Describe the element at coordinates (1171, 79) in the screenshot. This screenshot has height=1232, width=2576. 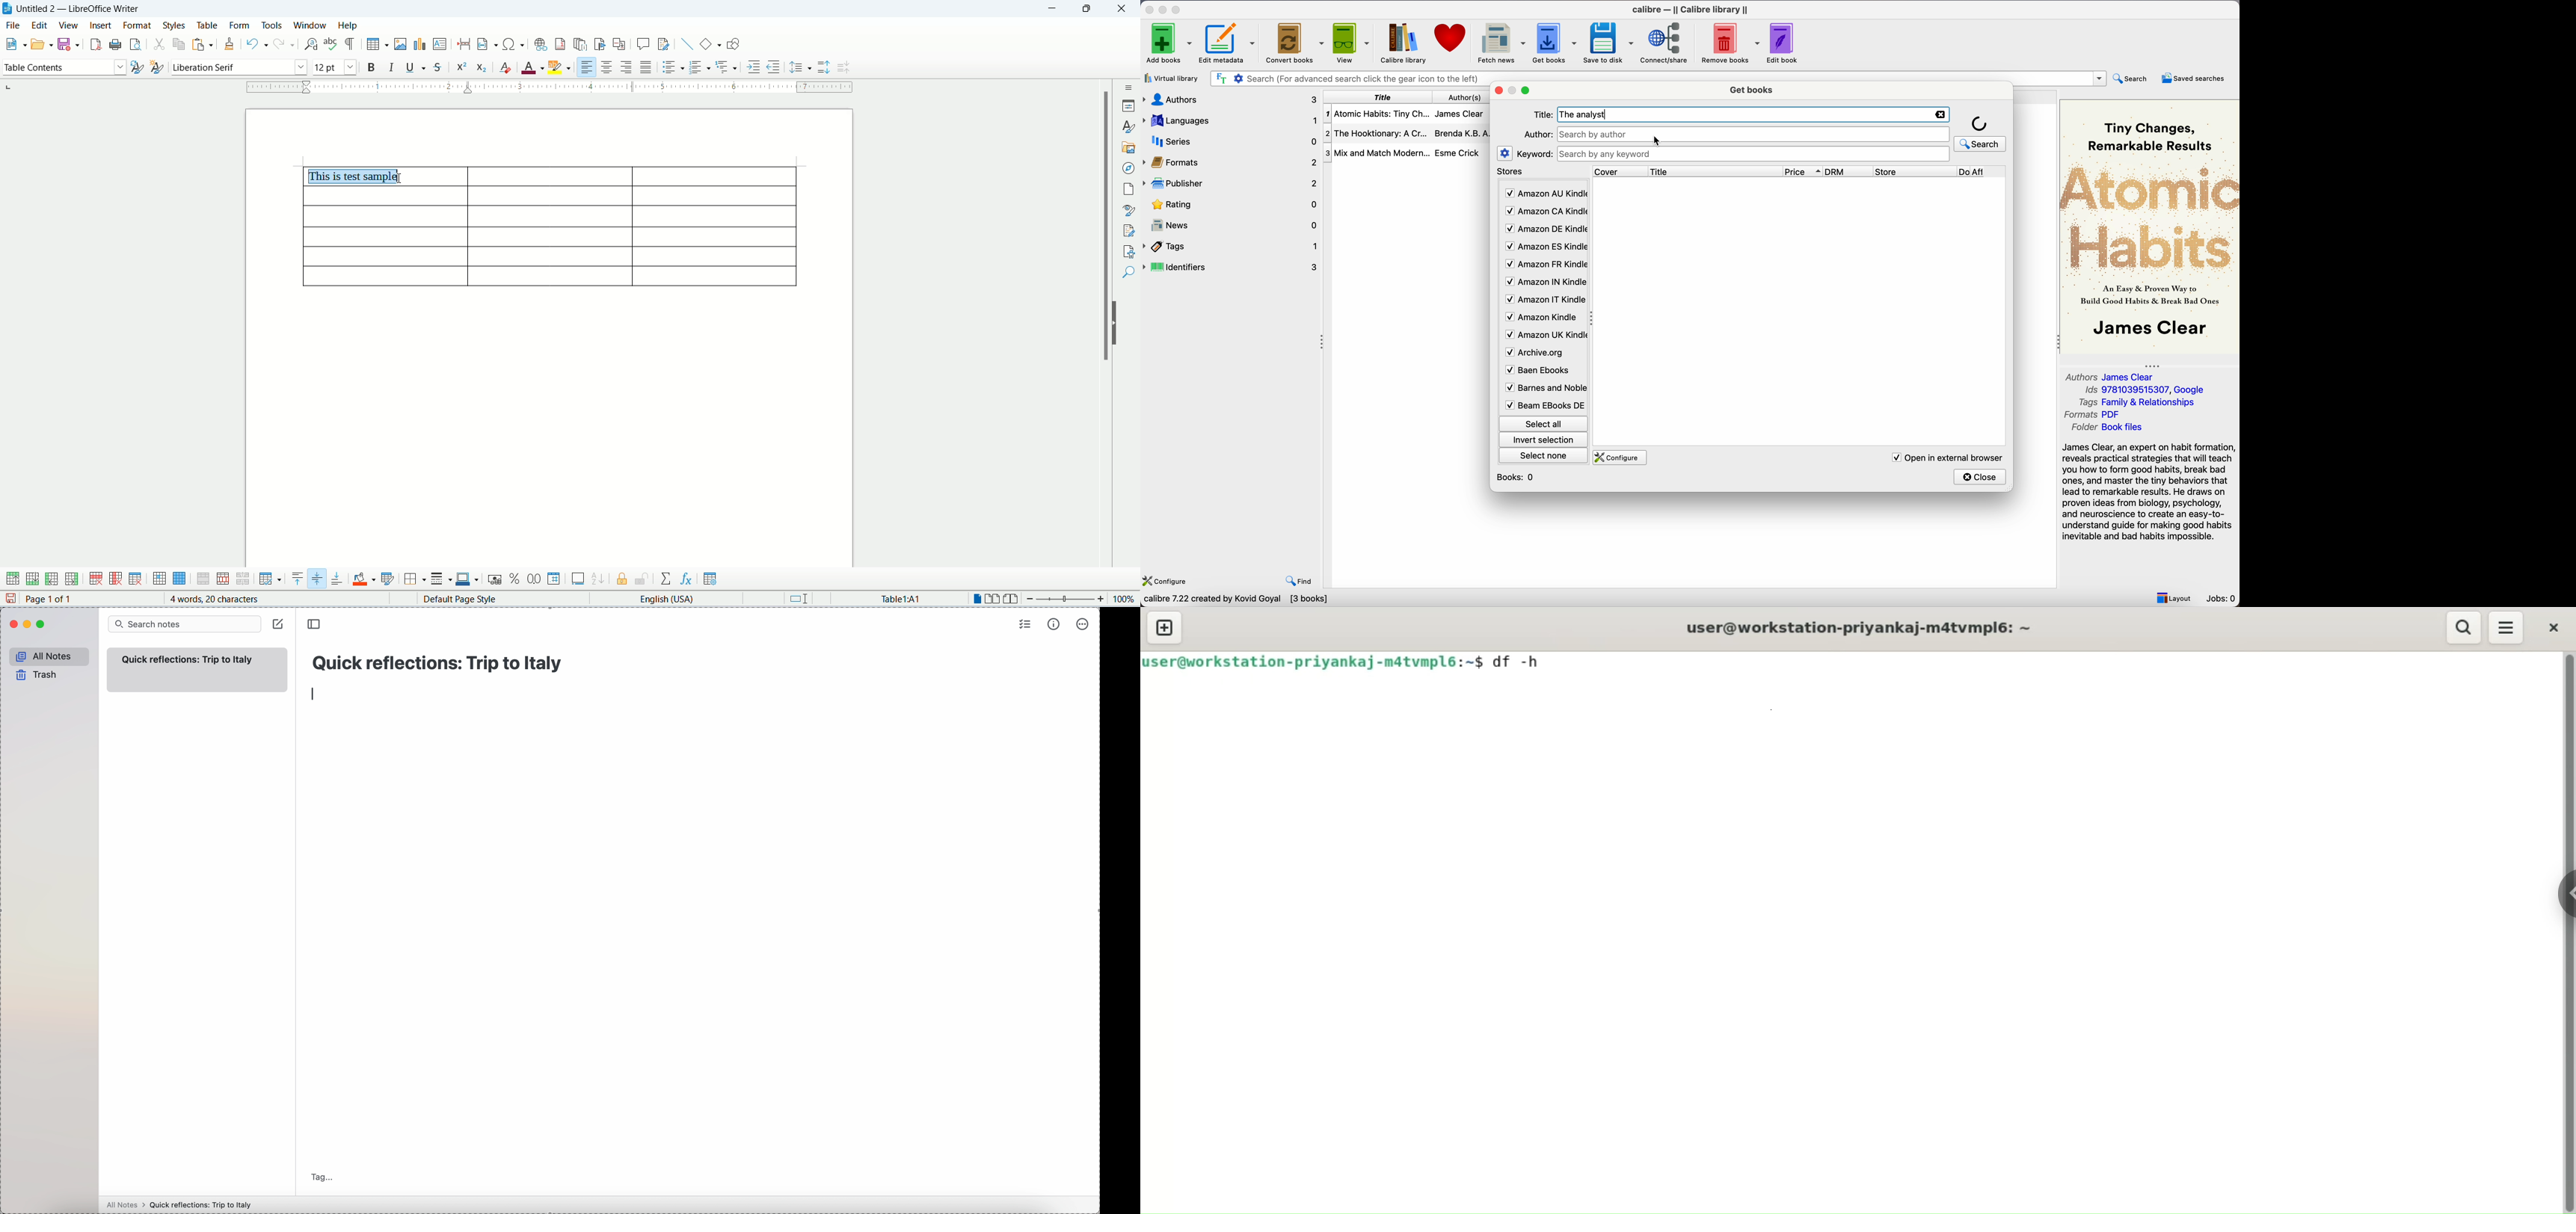
I see `virtual library` at that location.